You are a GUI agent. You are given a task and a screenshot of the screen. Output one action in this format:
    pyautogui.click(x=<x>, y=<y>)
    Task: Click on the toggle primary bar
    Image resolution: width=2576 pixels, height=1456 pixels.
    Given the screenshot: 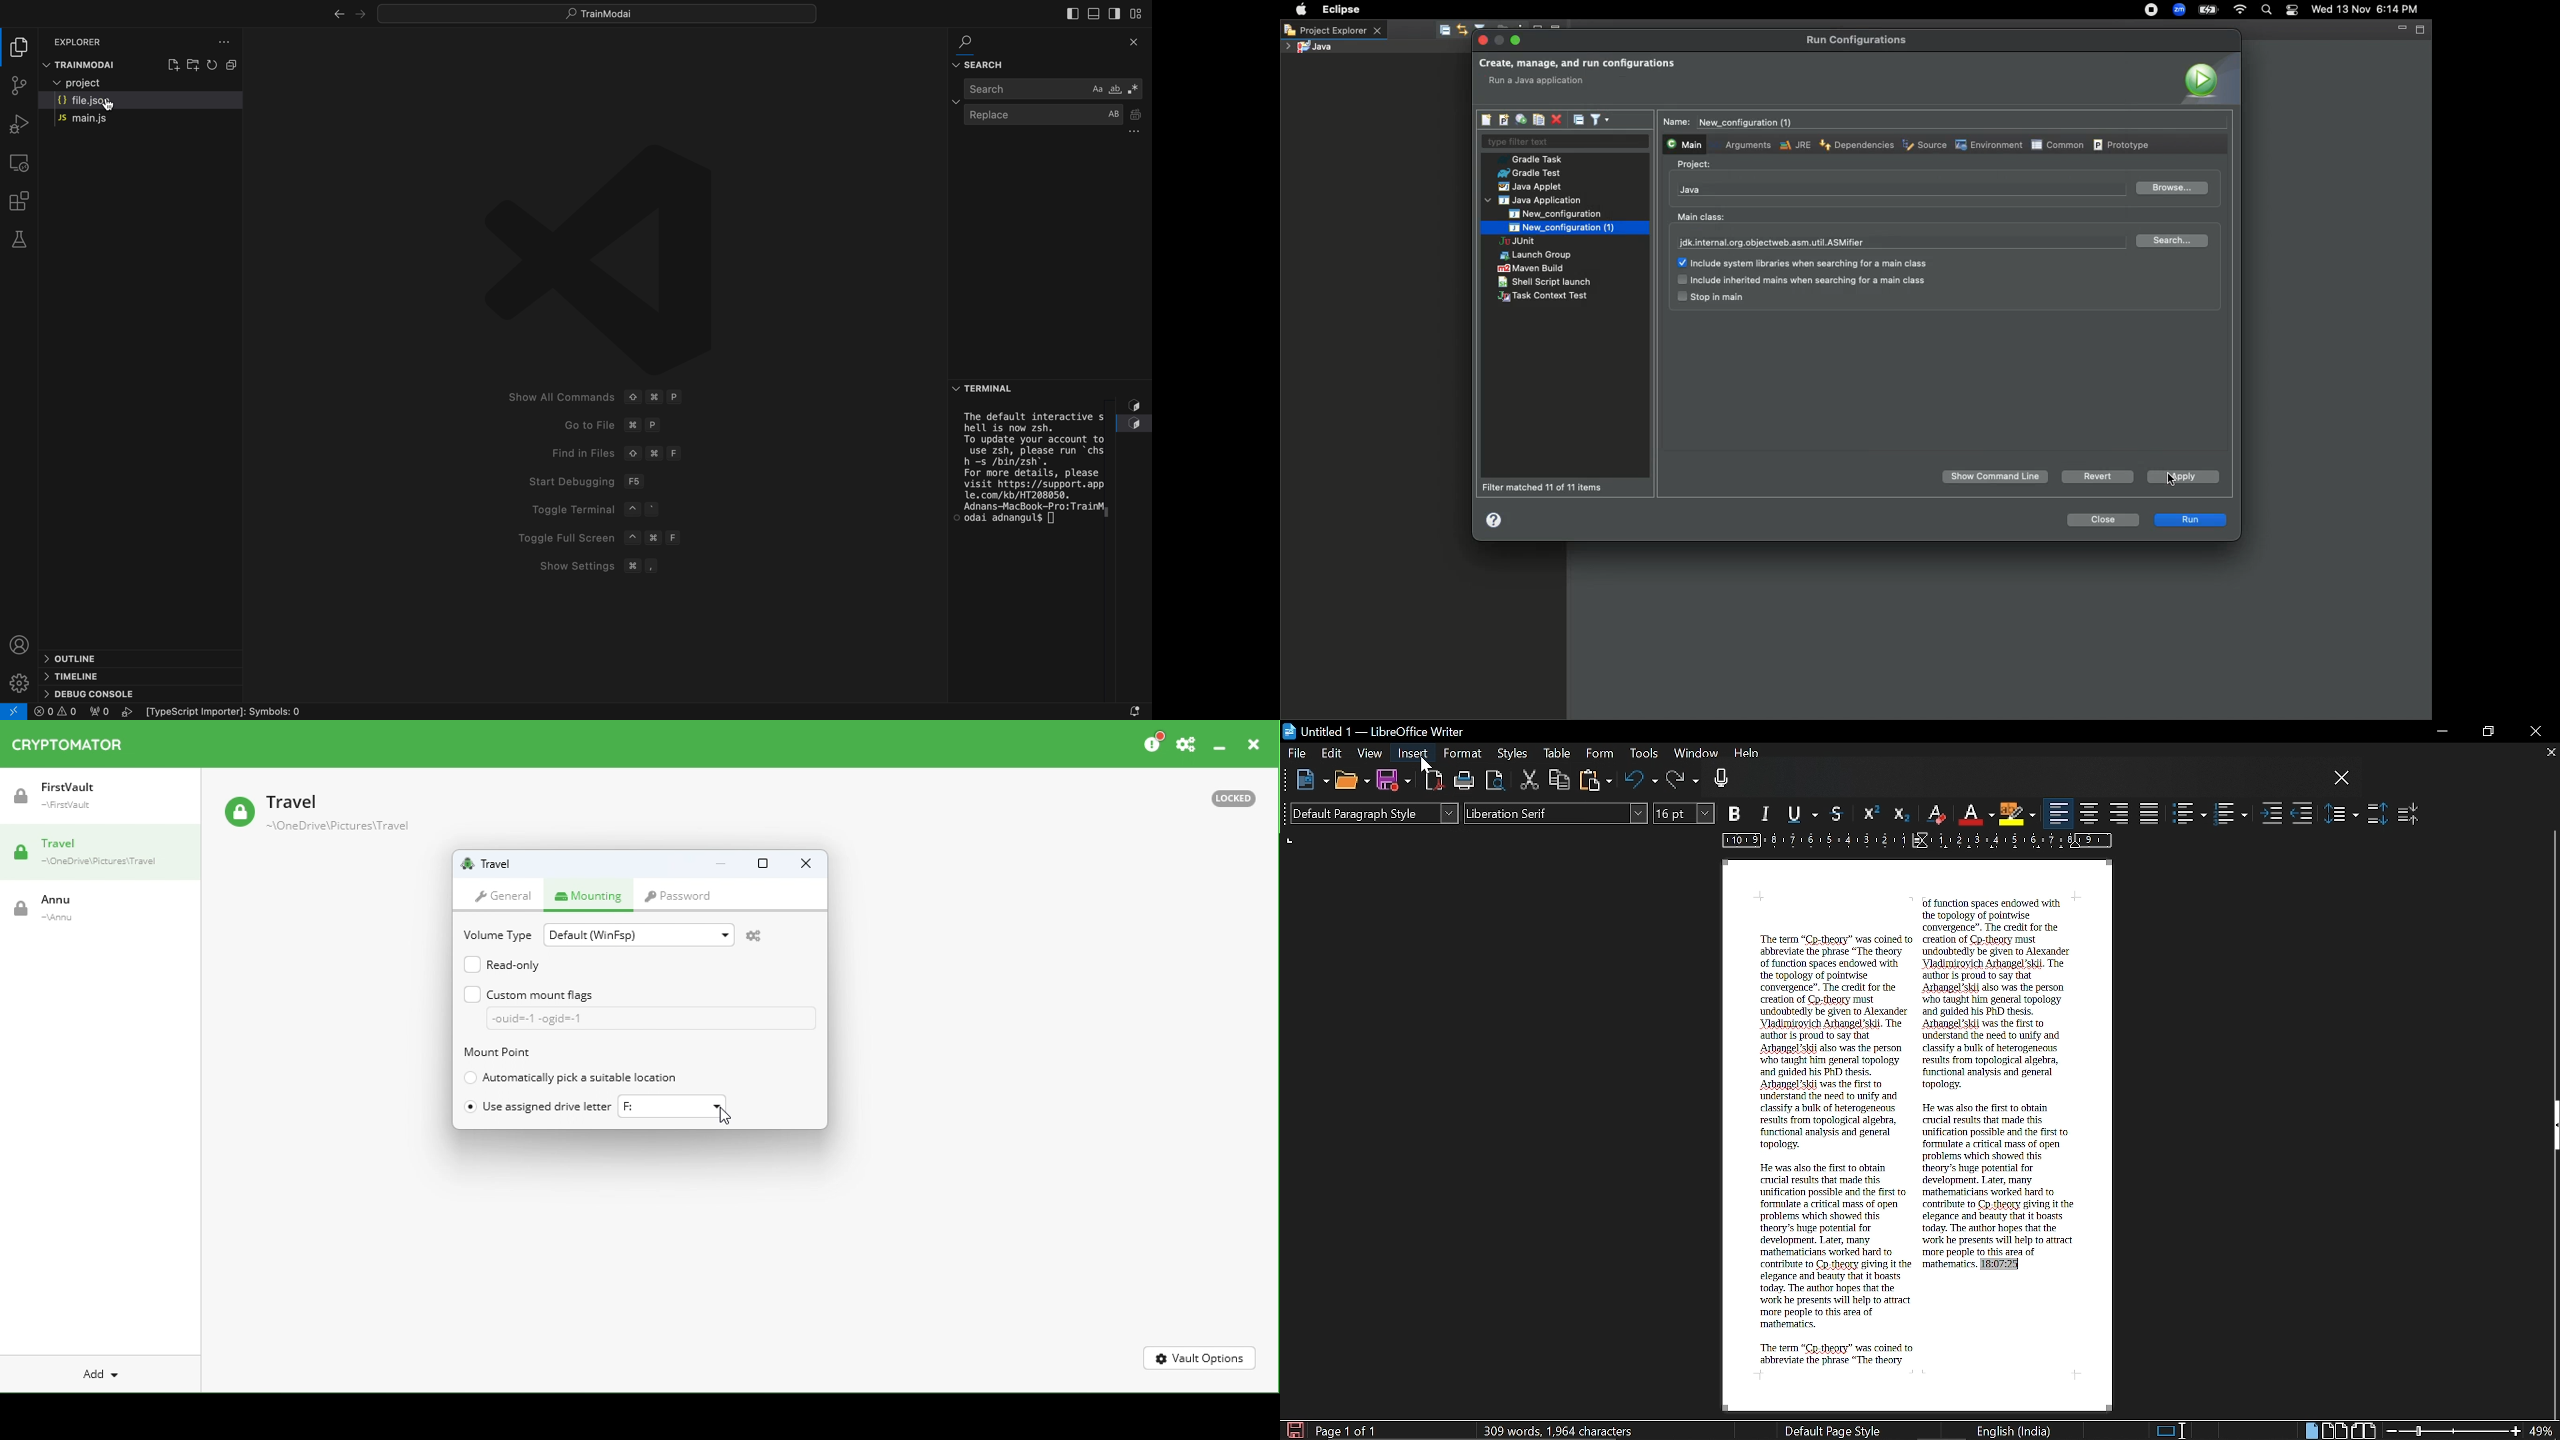 What is the action you would take?
    pyautogui.click(x=1092, y=16)
    